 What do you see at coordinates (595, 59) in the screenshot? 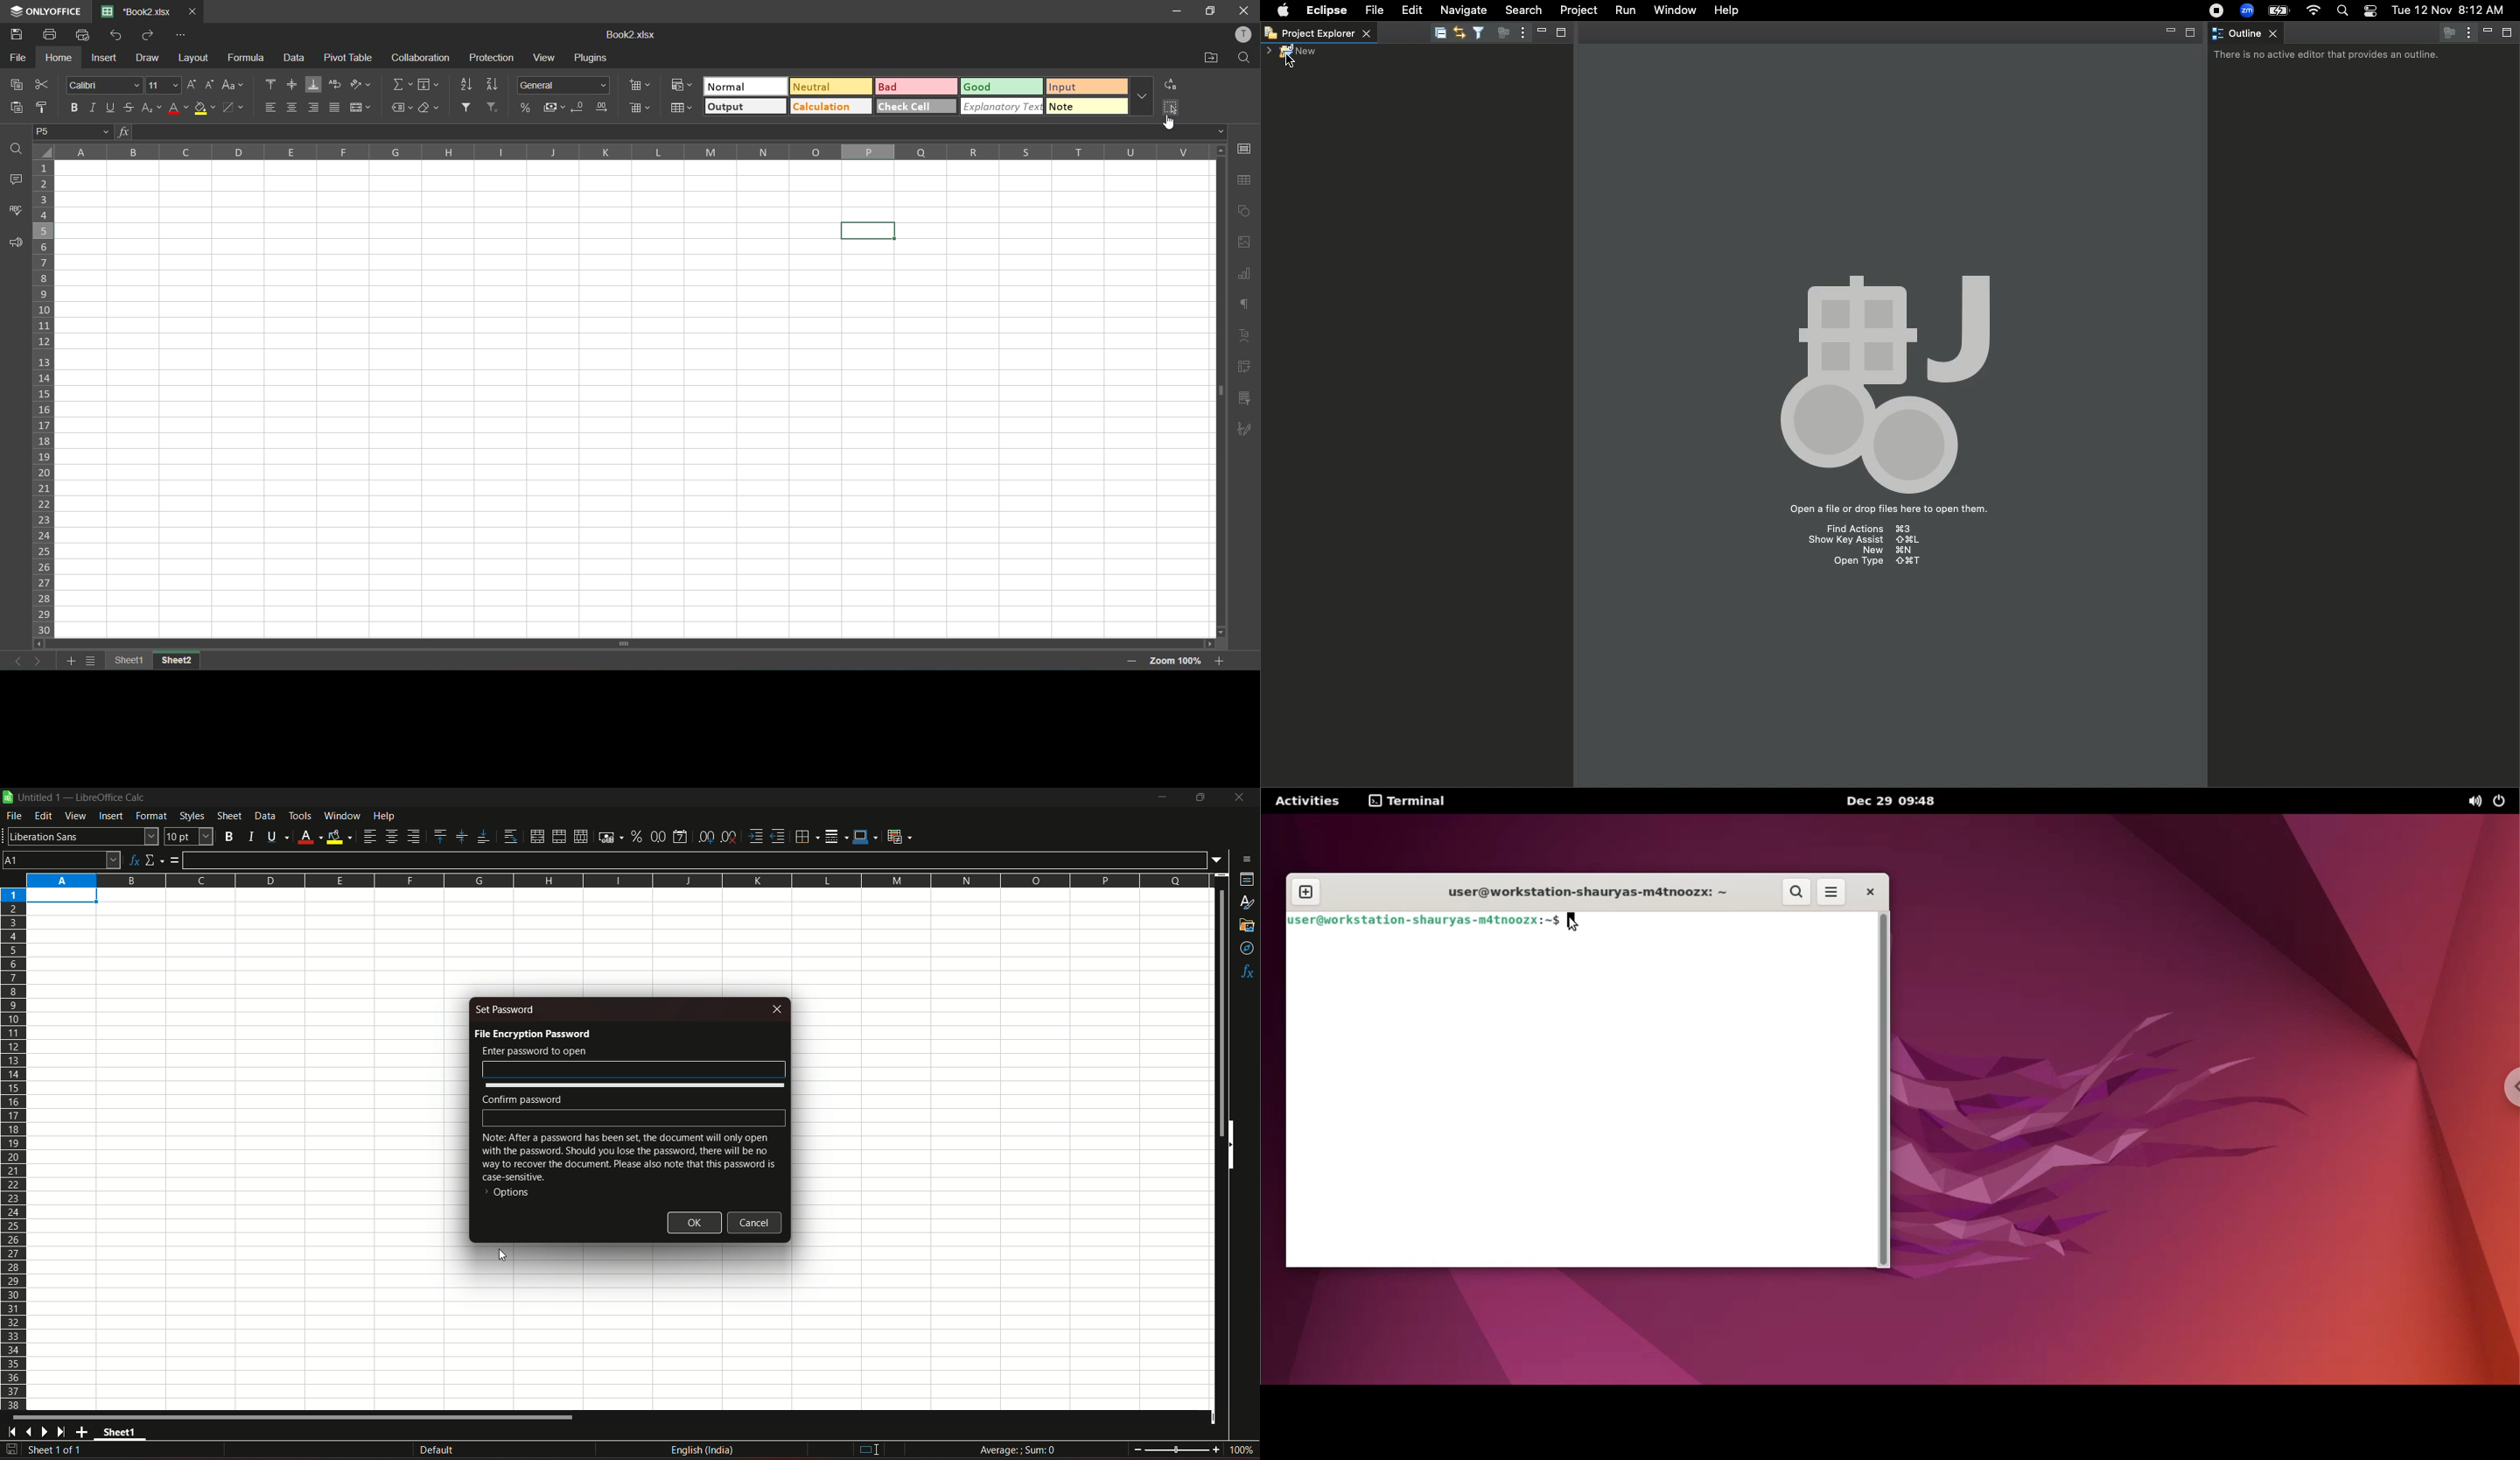
I see `plugins` at bounding box center [595, 59].